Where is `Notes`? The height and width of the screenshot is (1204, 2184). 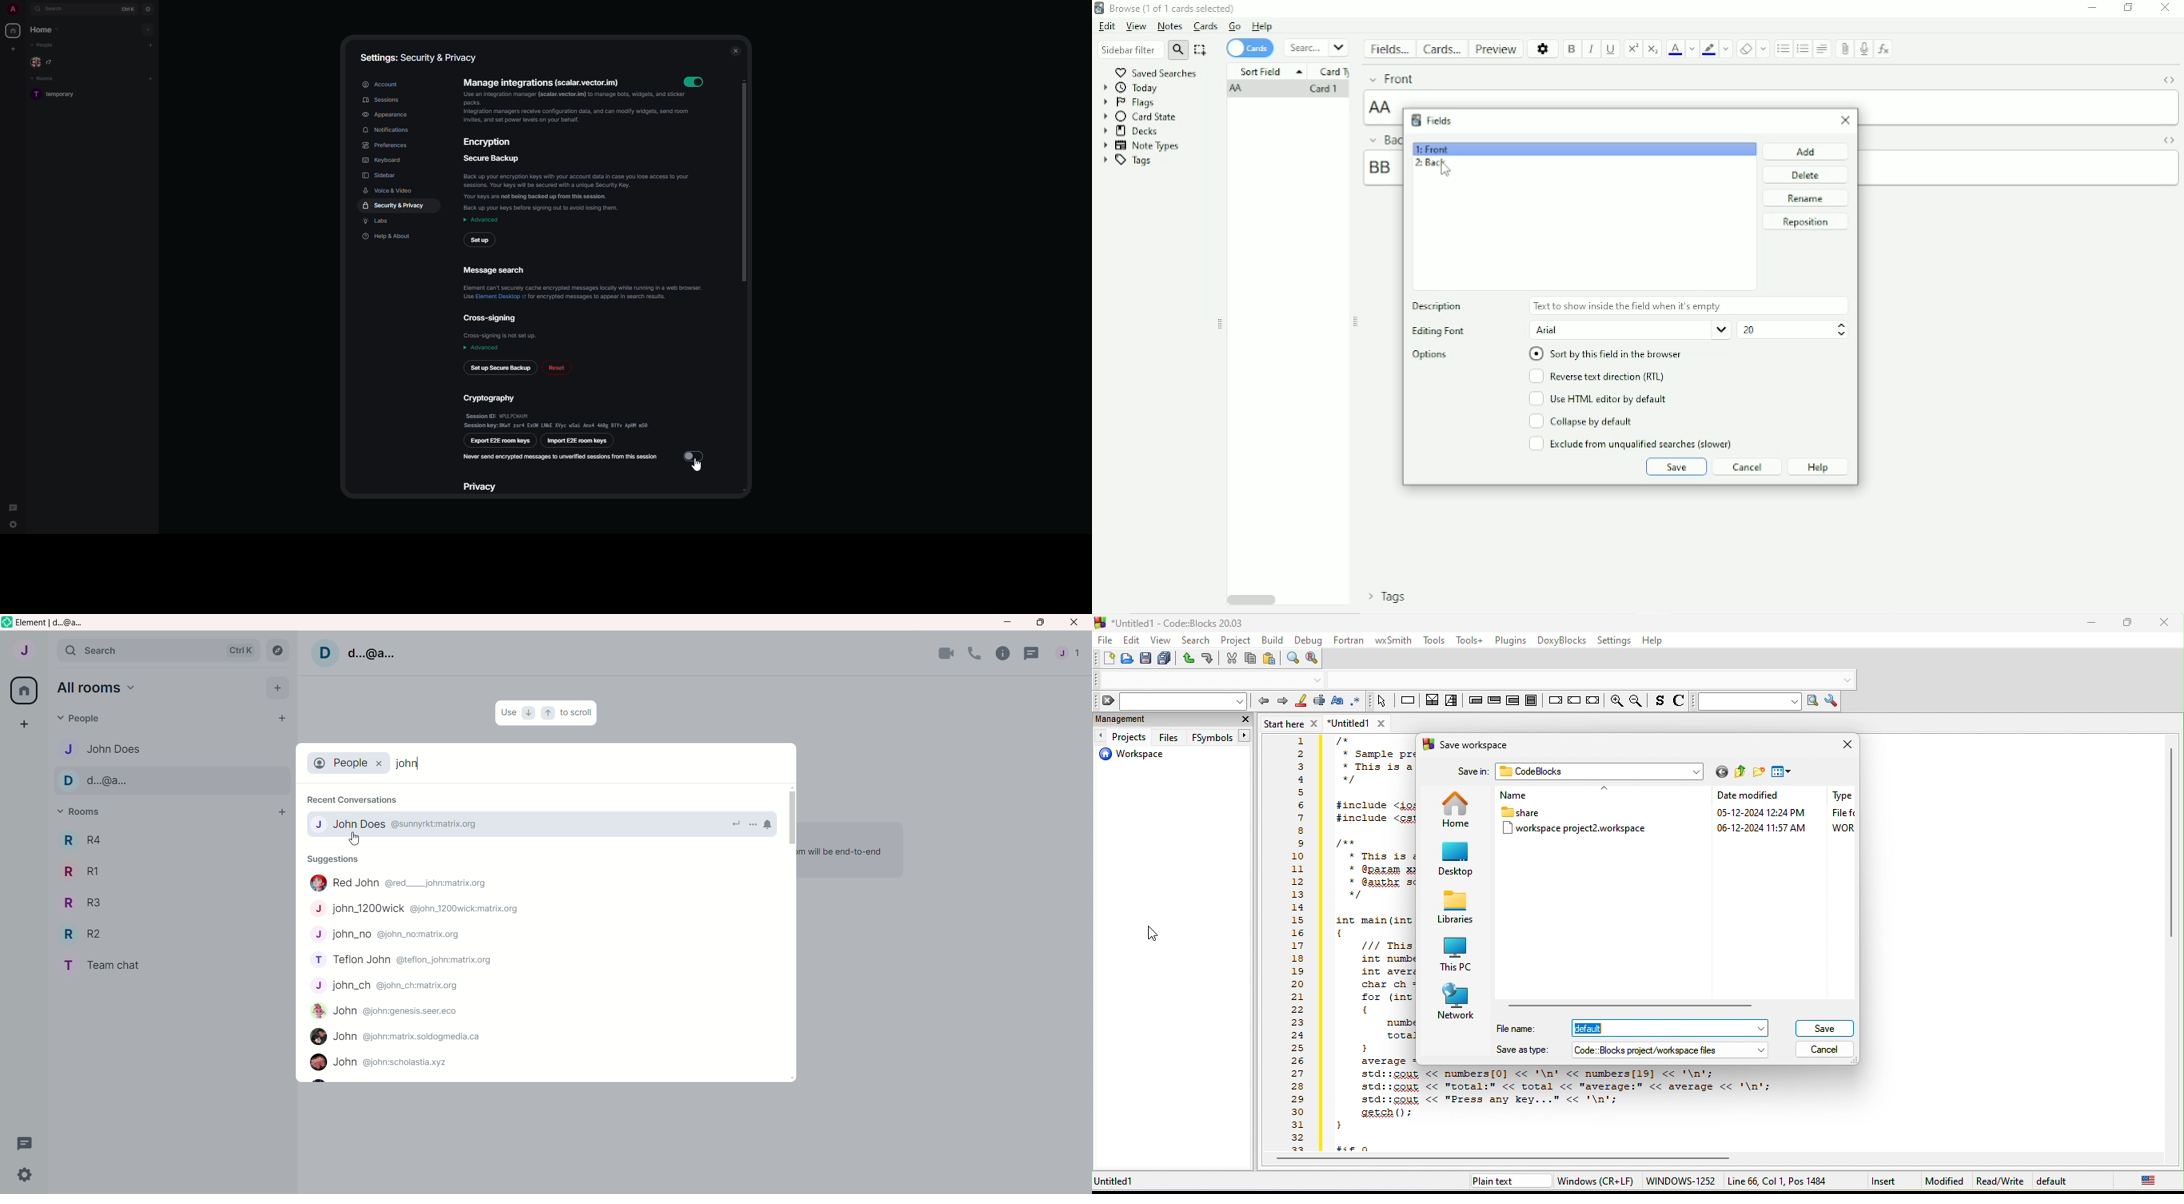 Notes is located at coordinates (1170, 26).